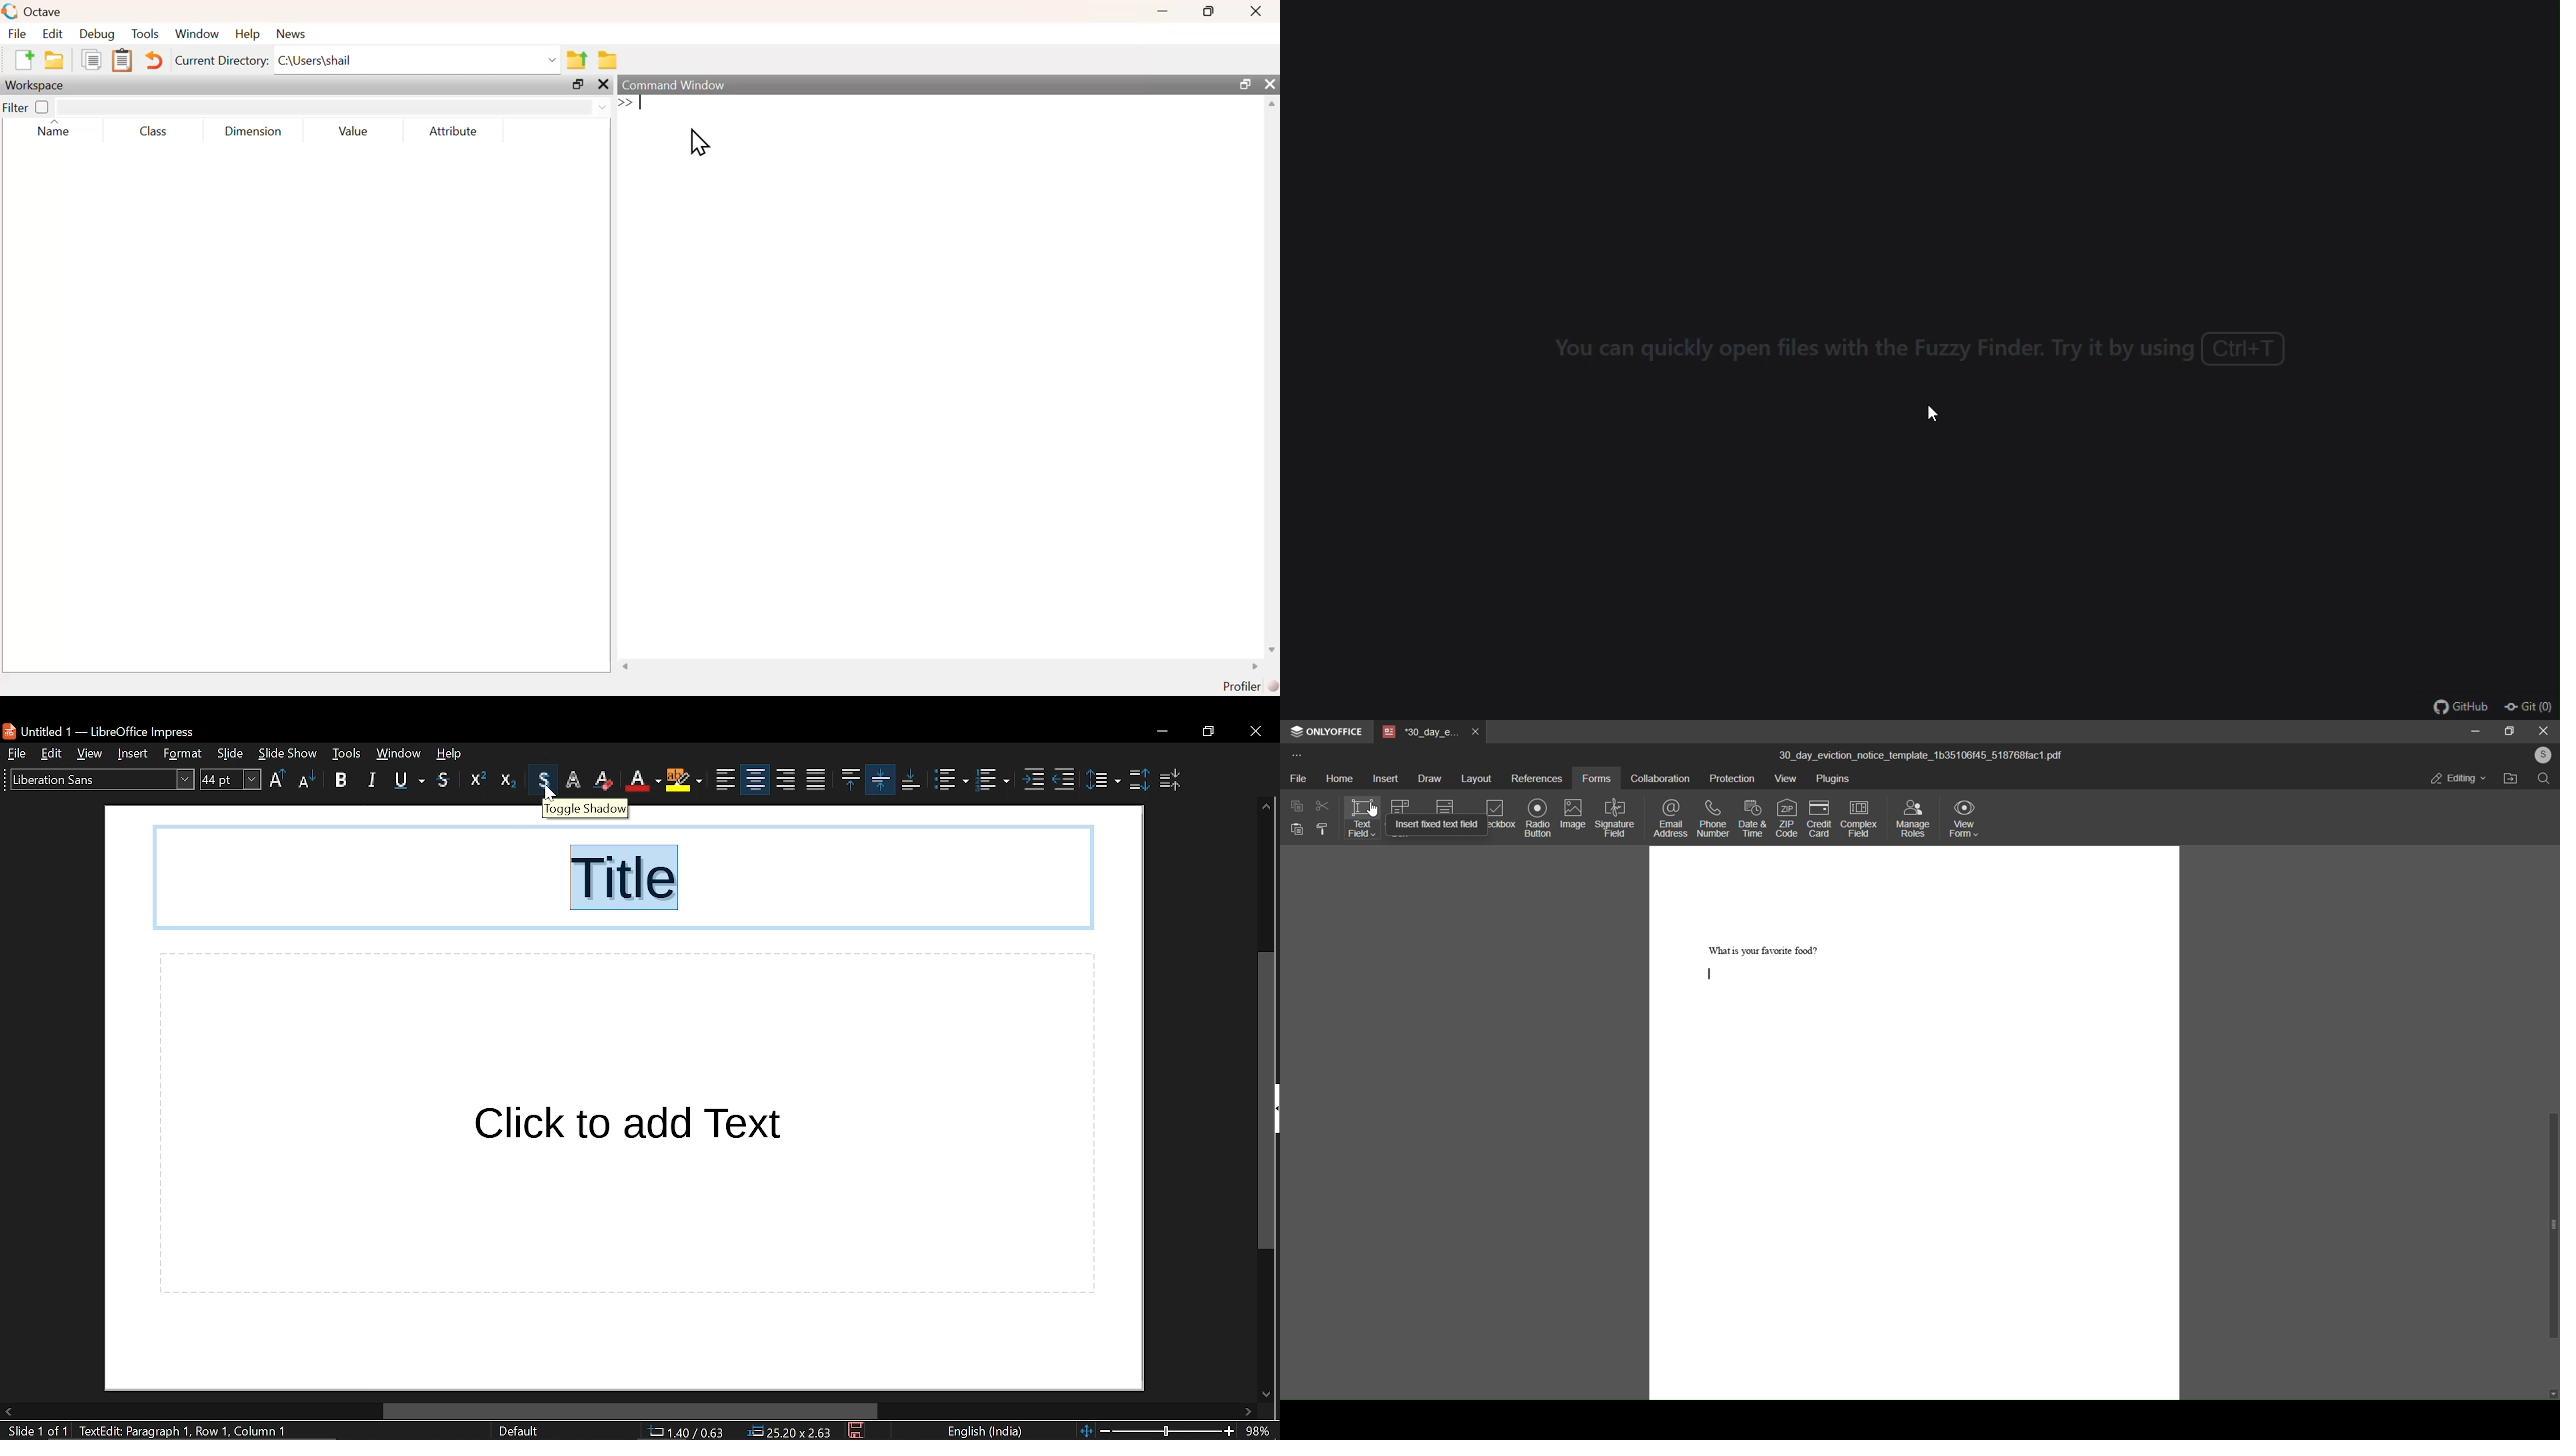  I want to click on toggle shadow, so click(587, 808).